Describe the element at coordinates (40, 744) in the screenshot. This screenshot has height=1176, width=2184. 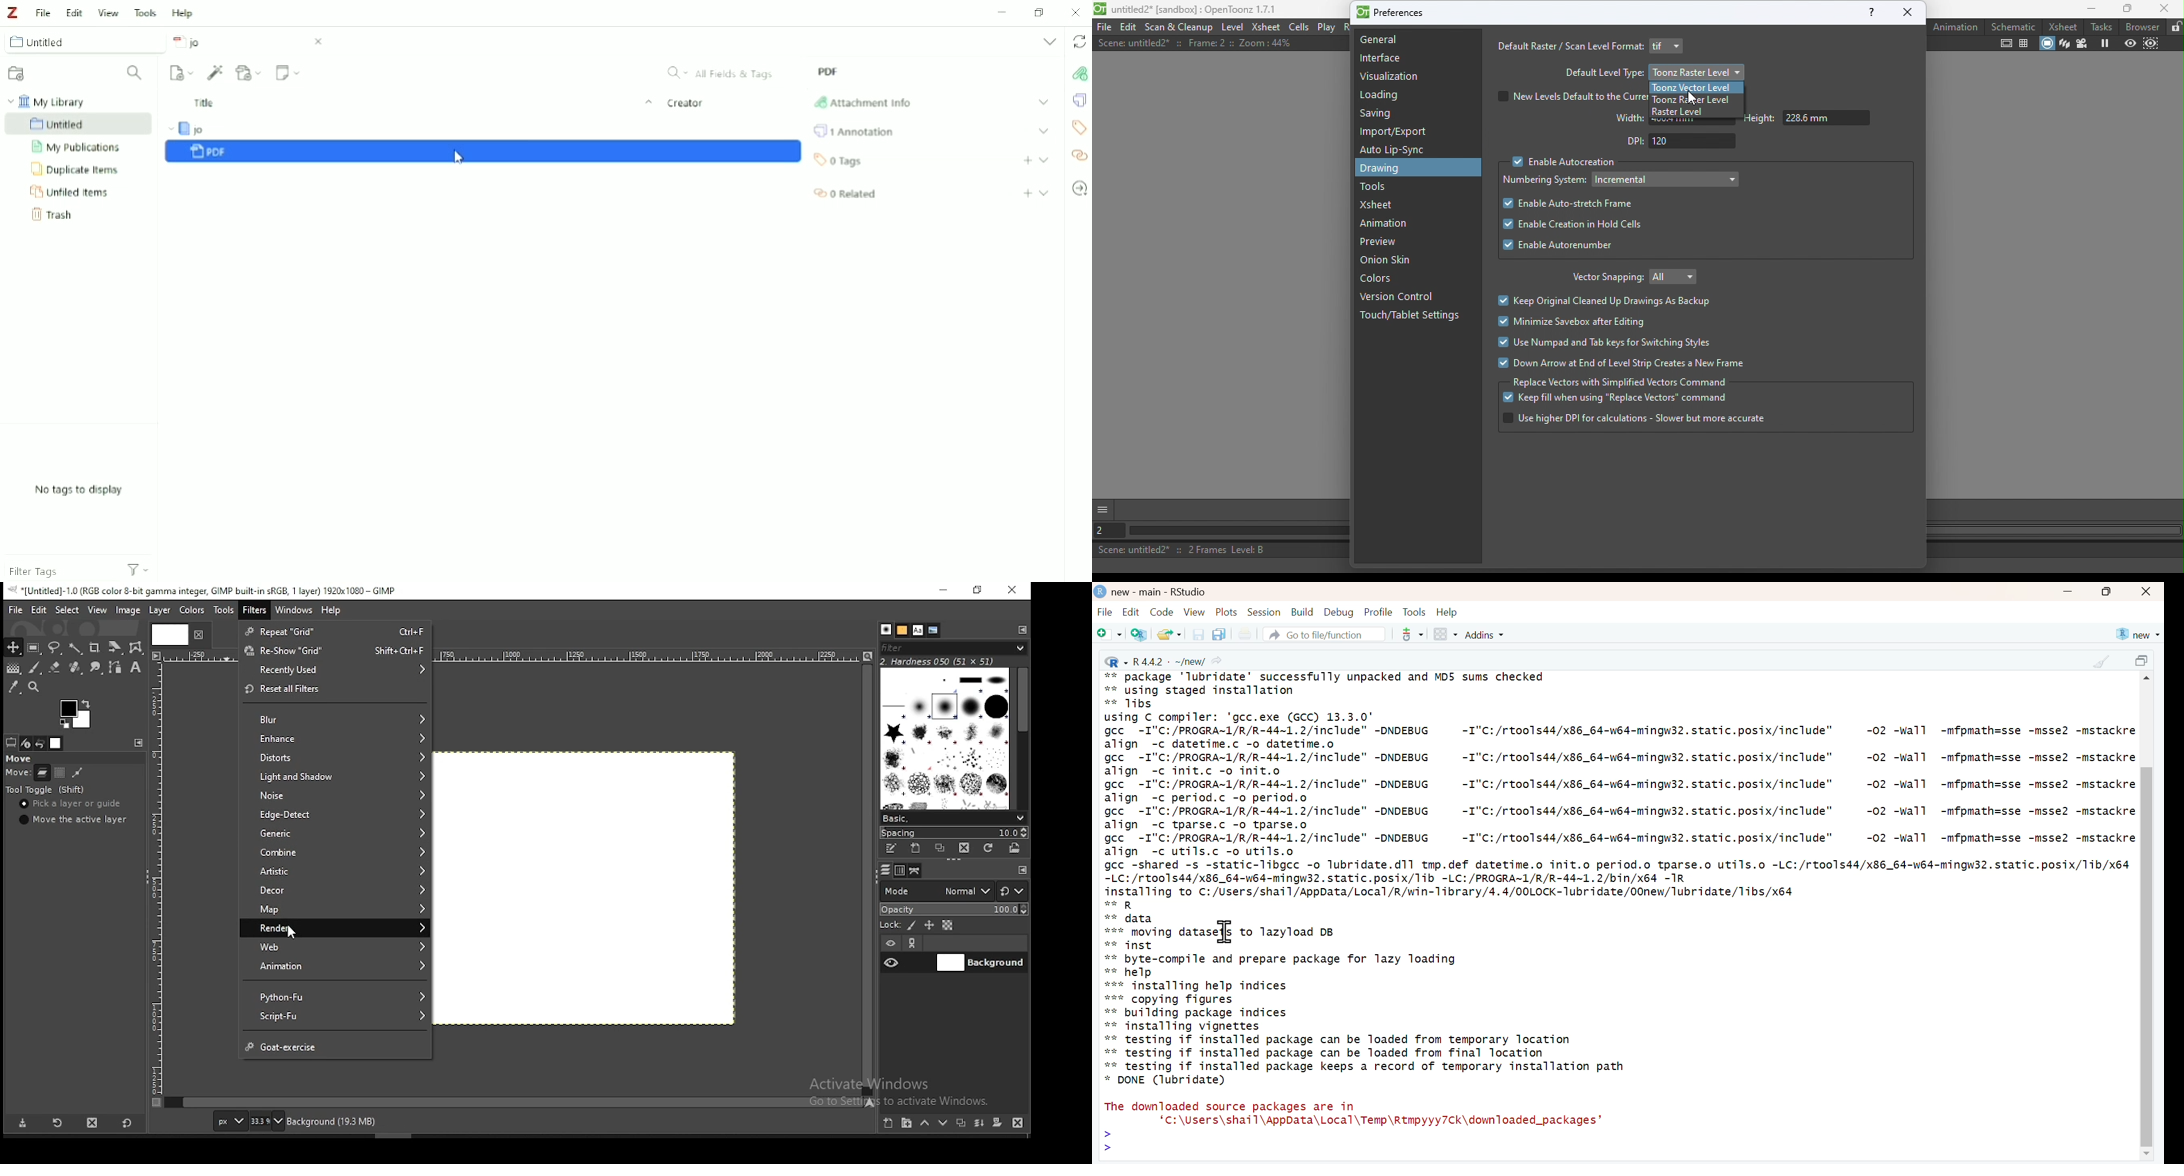
I see `undo history` at that location.